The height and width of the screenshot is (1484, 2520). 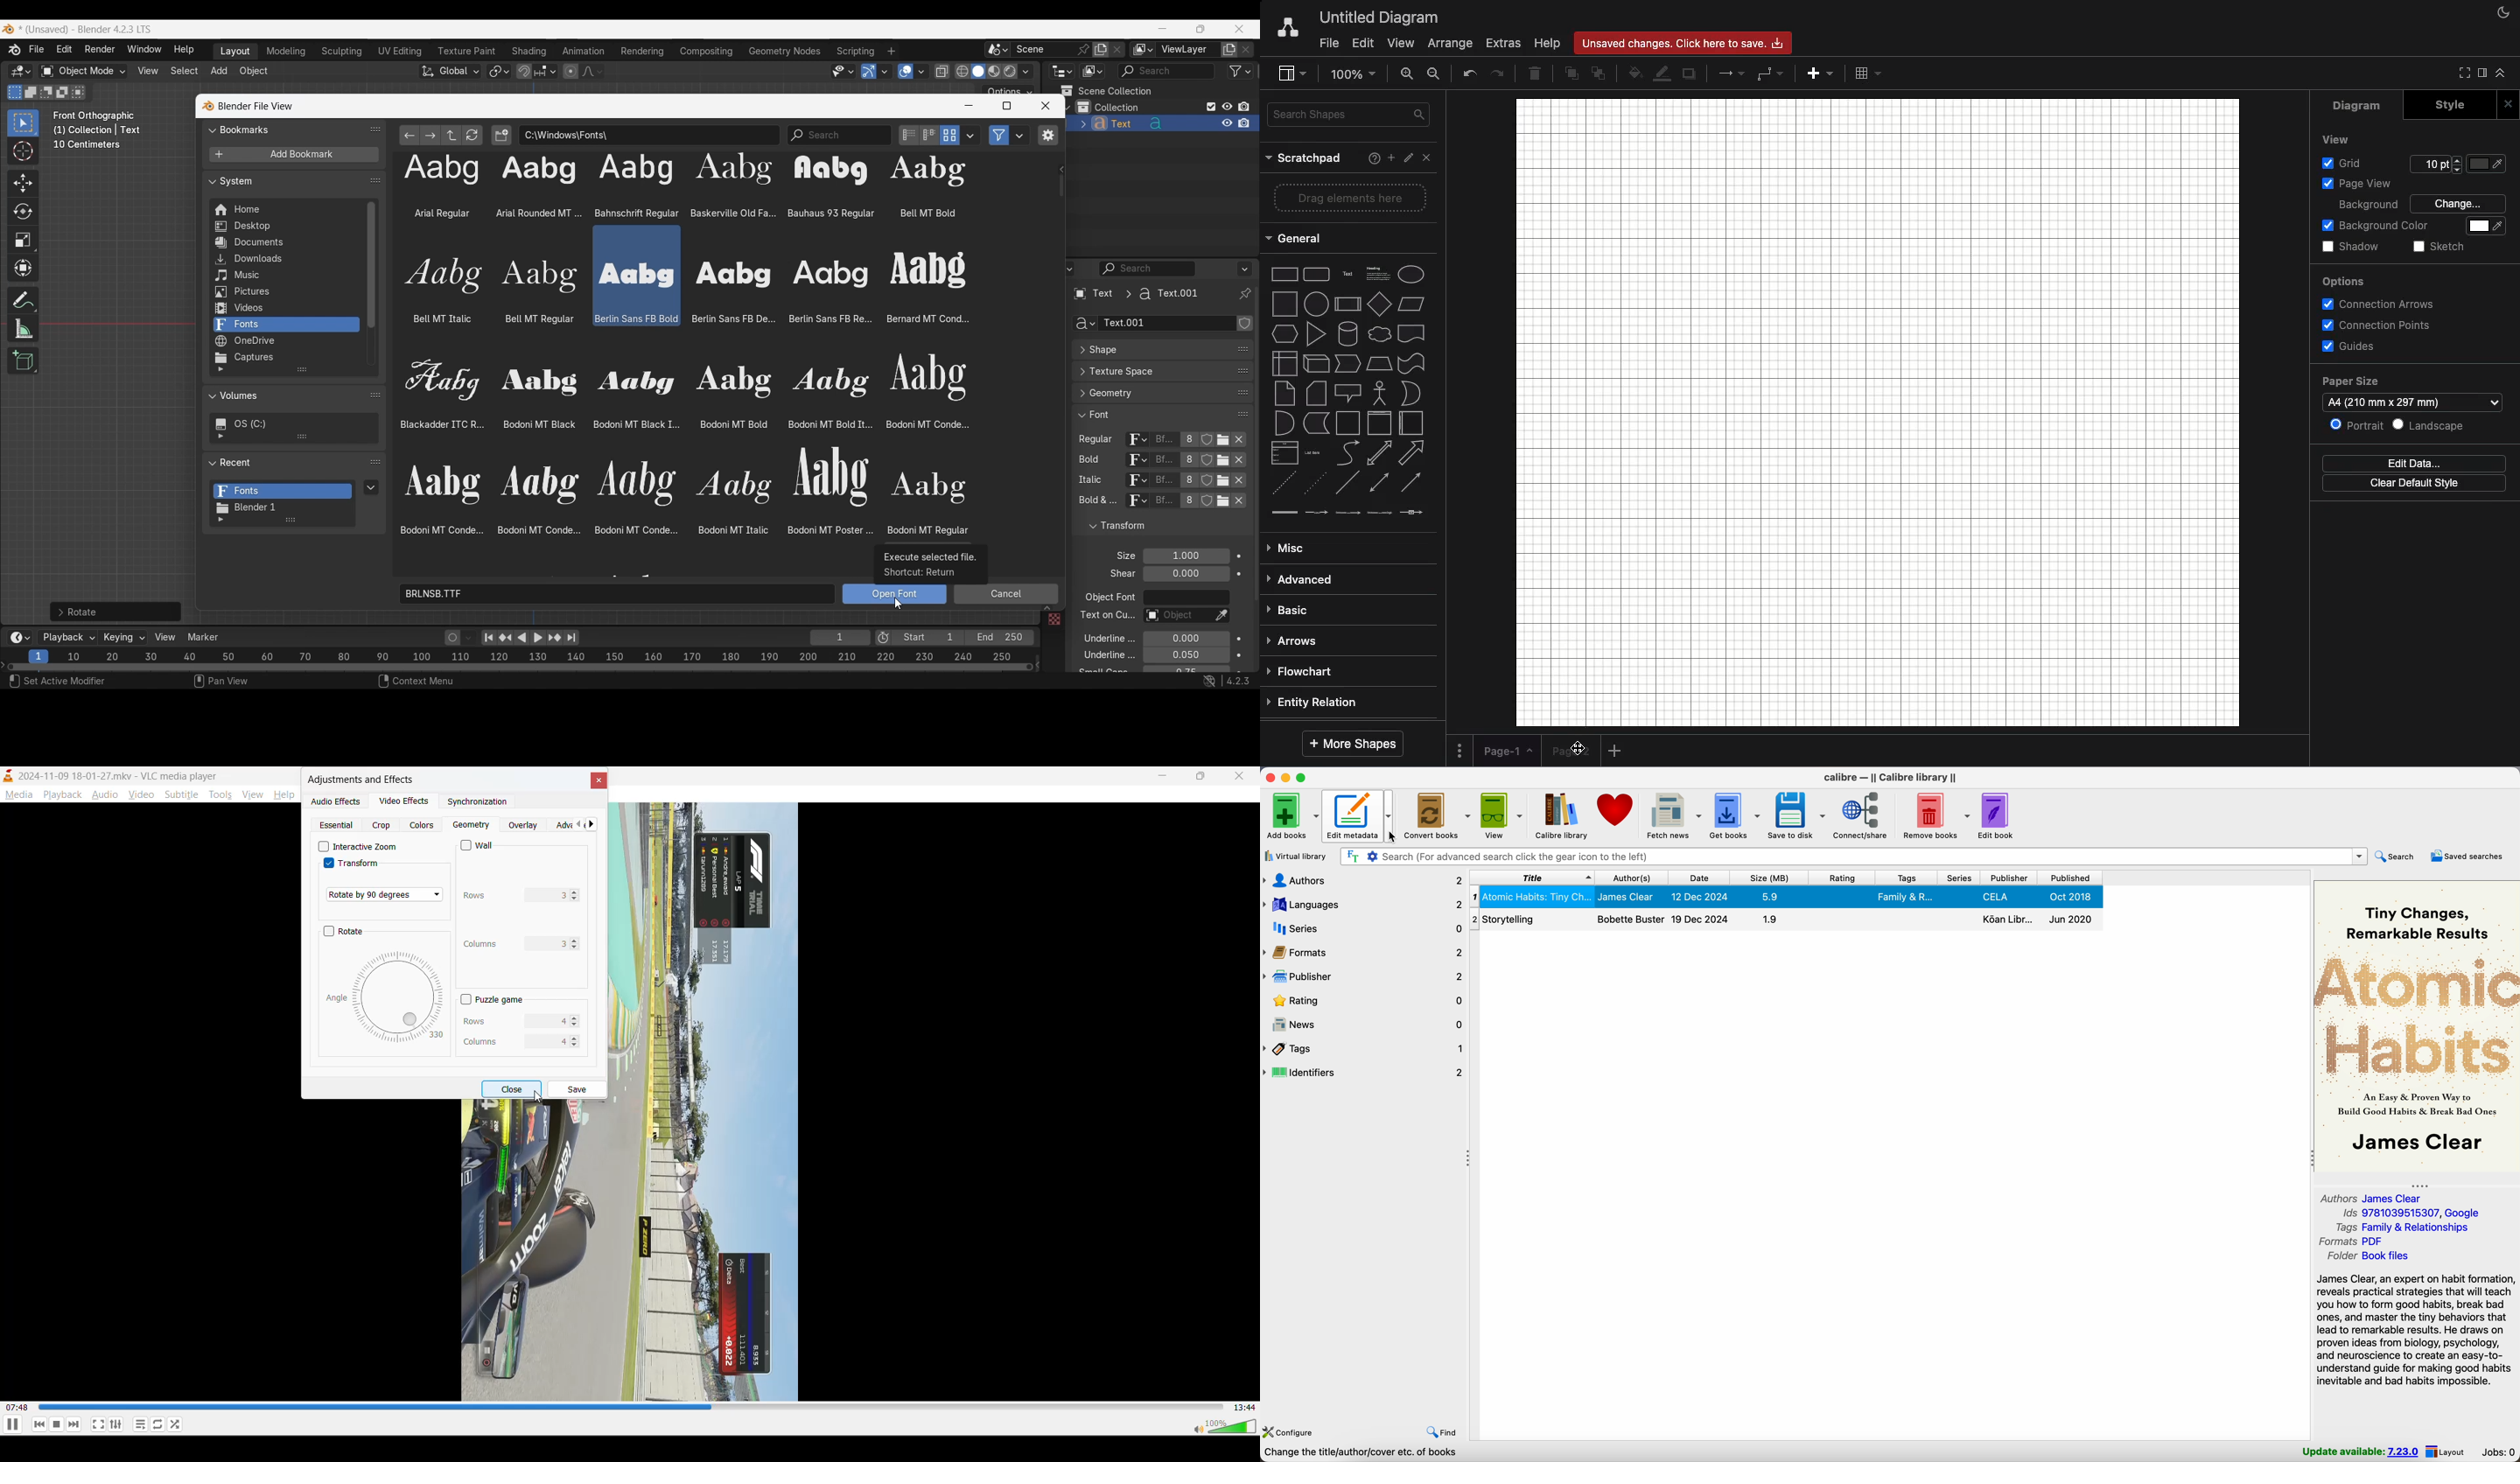 What do you see at coordinates (1402, 45) in the screenshot?
I see `View` at bounding box center [1402, 45].